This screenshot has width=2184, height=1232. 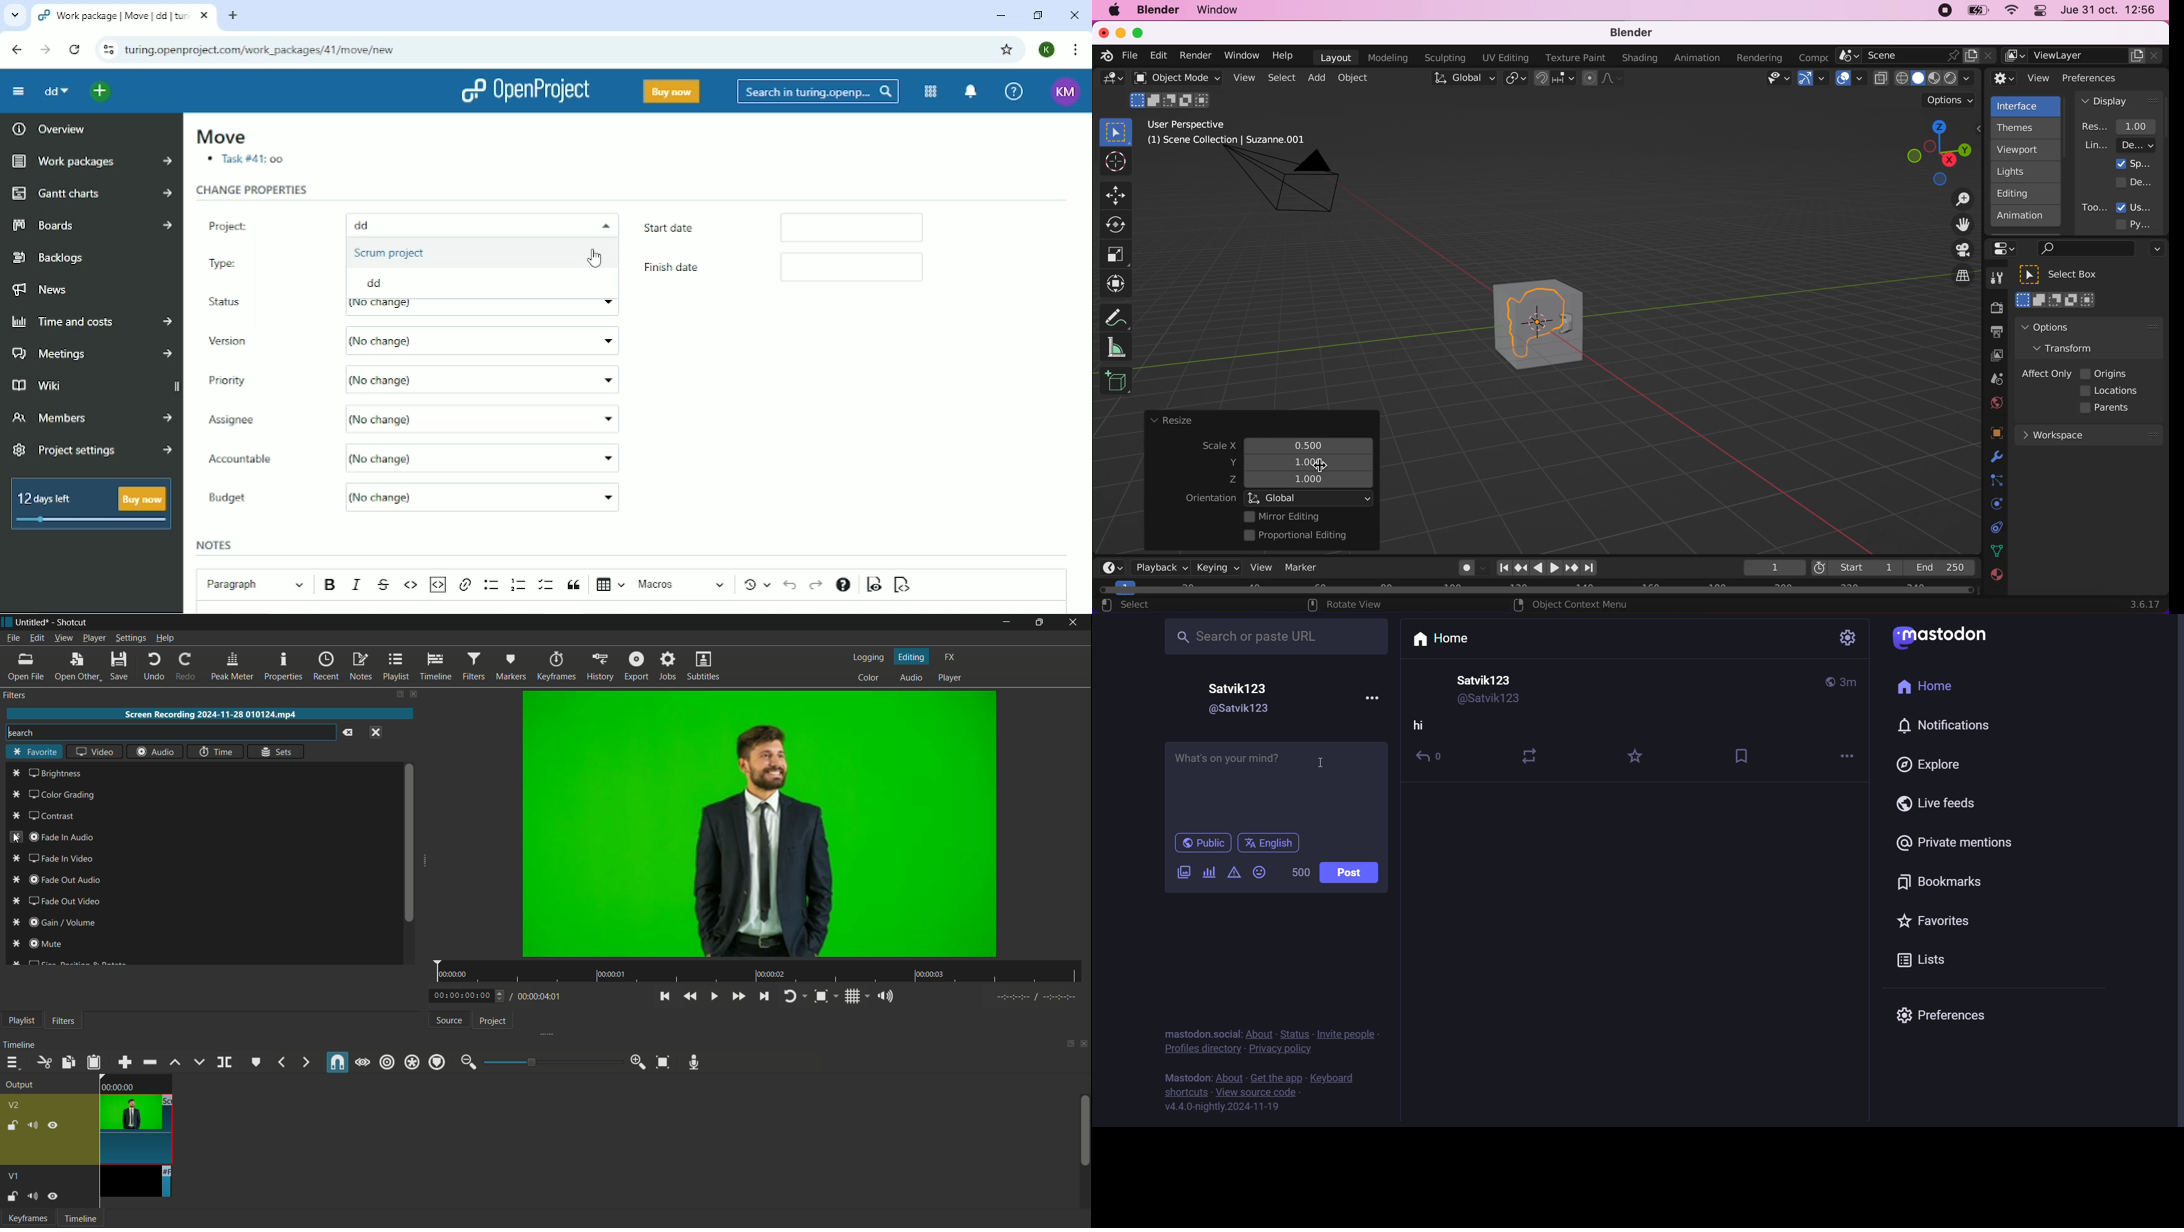 What do you see at coordinates (1116, 131) in the screenshot?
I see `select box` at bounding box center [1116, 131].